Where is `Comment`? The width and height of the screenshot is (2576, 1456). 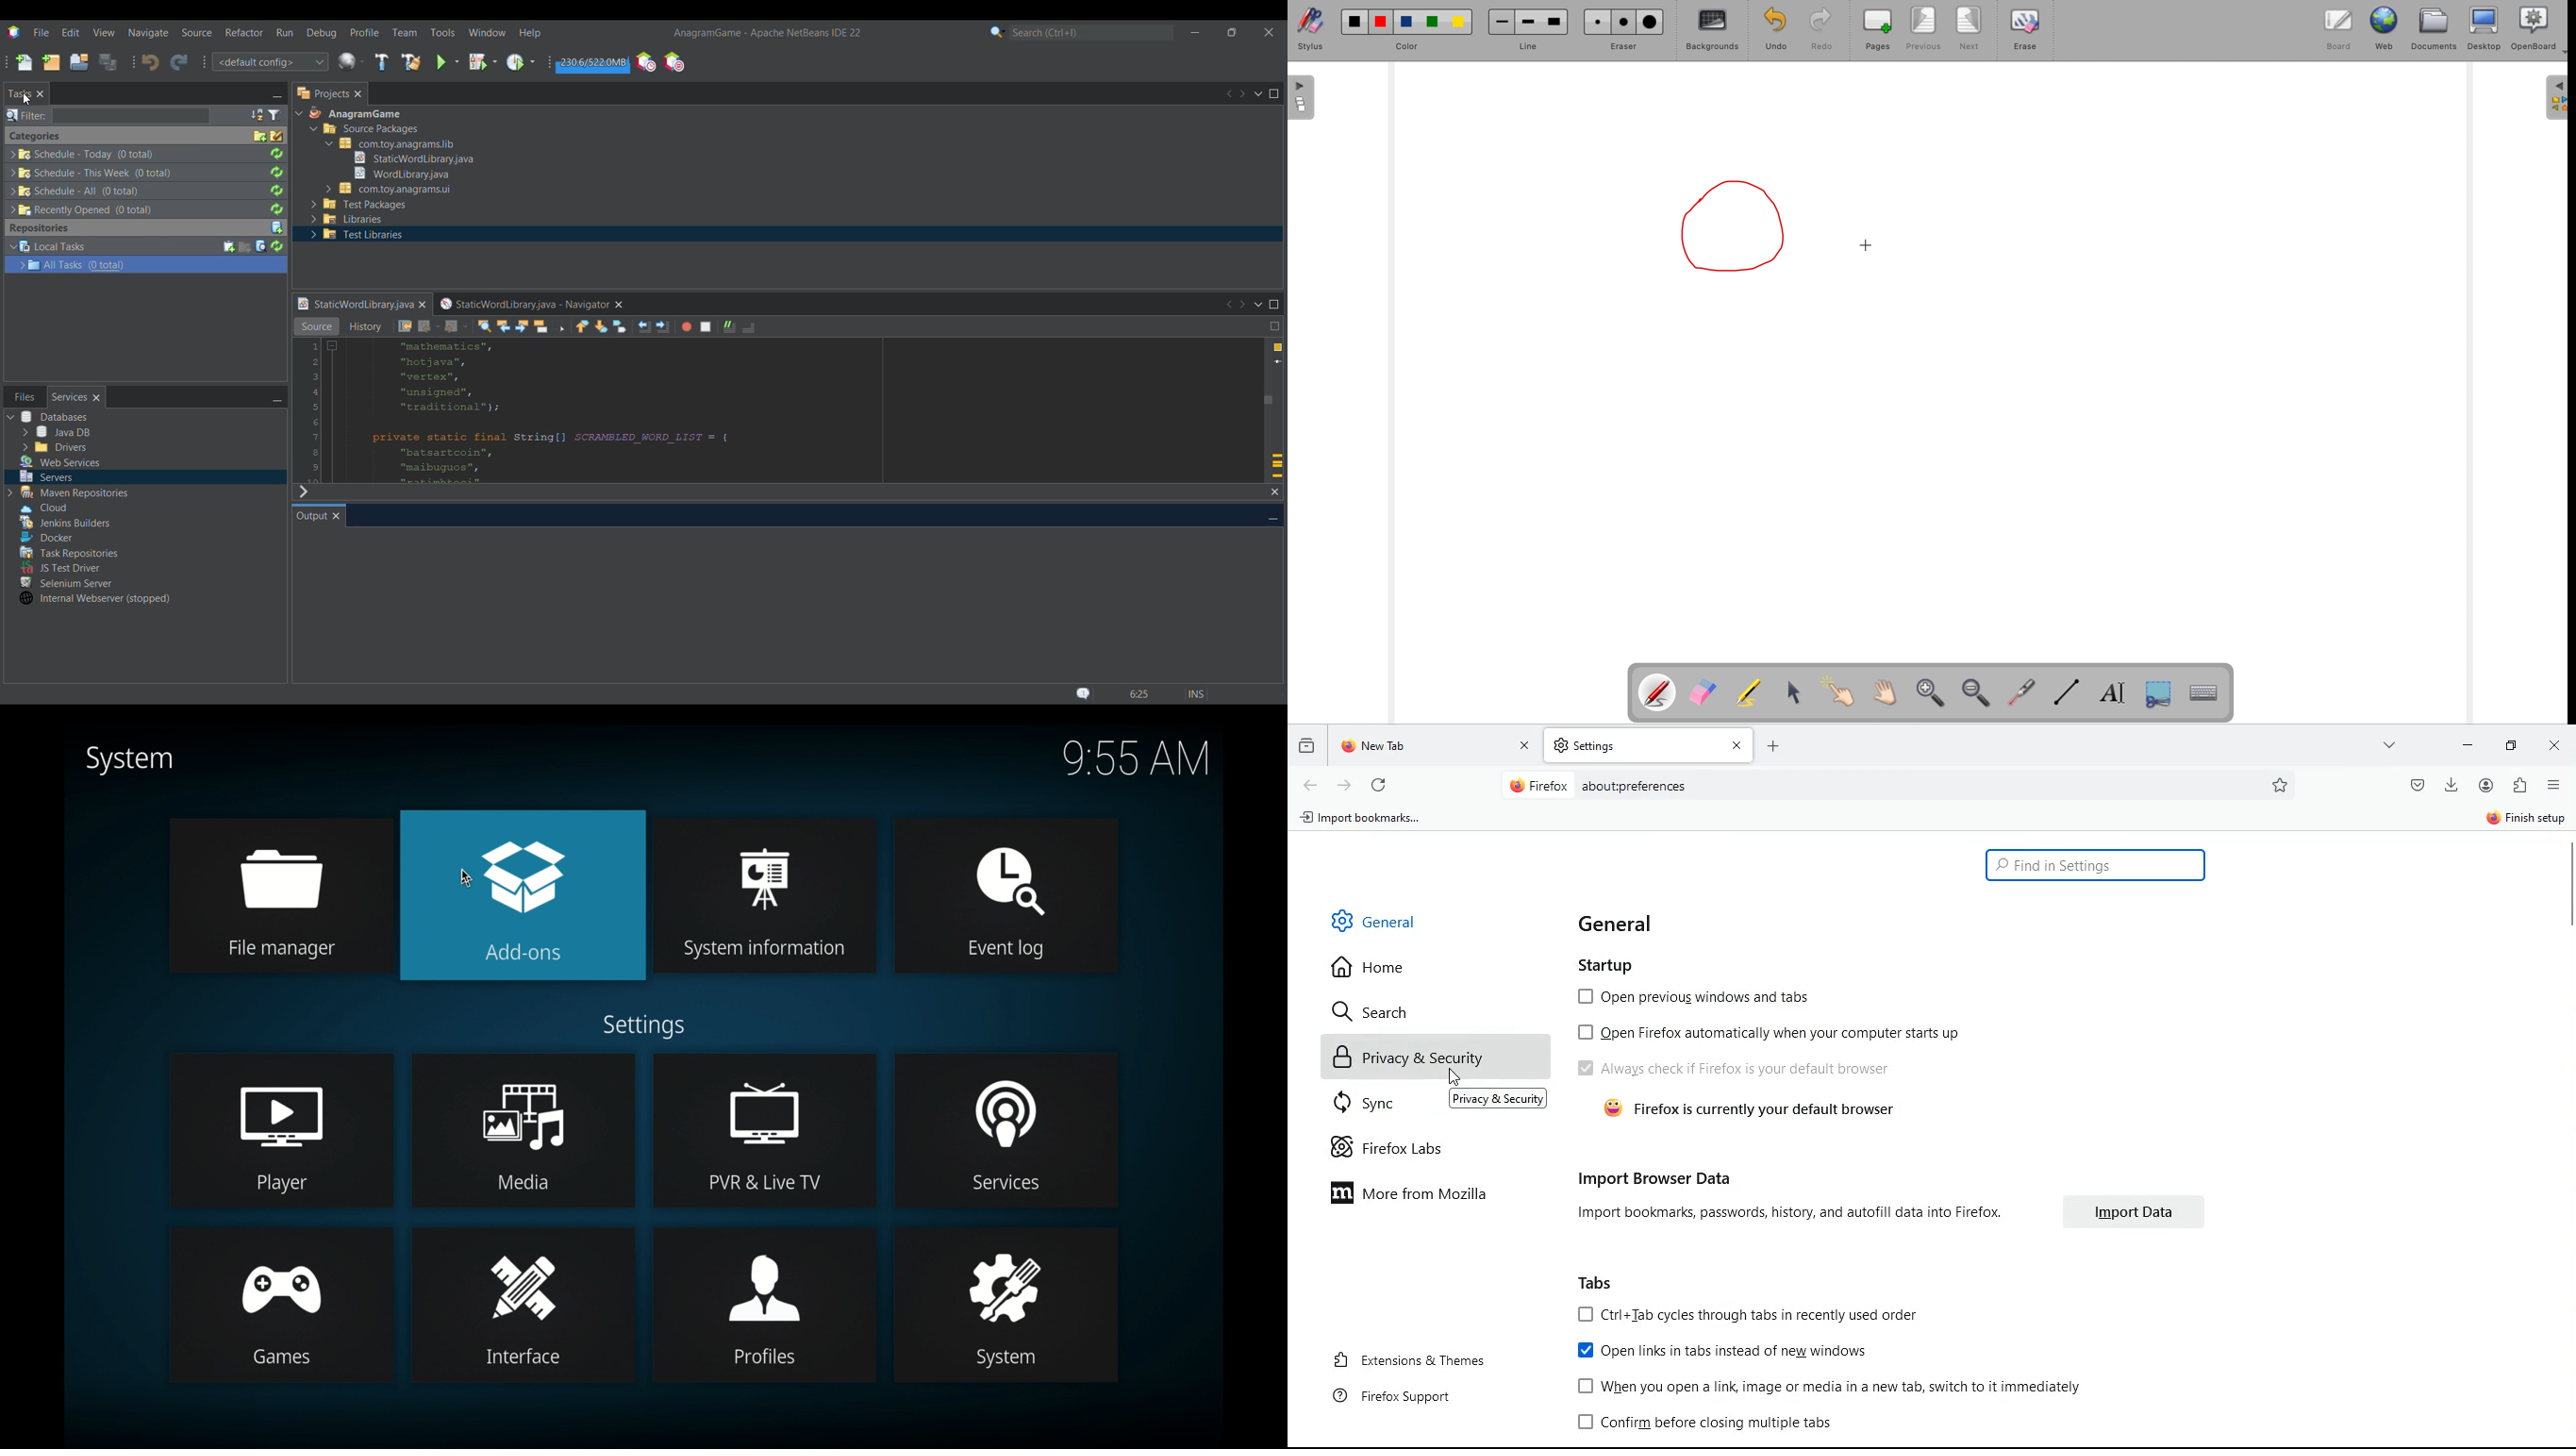 Comment is located at coordinates (730, 327).